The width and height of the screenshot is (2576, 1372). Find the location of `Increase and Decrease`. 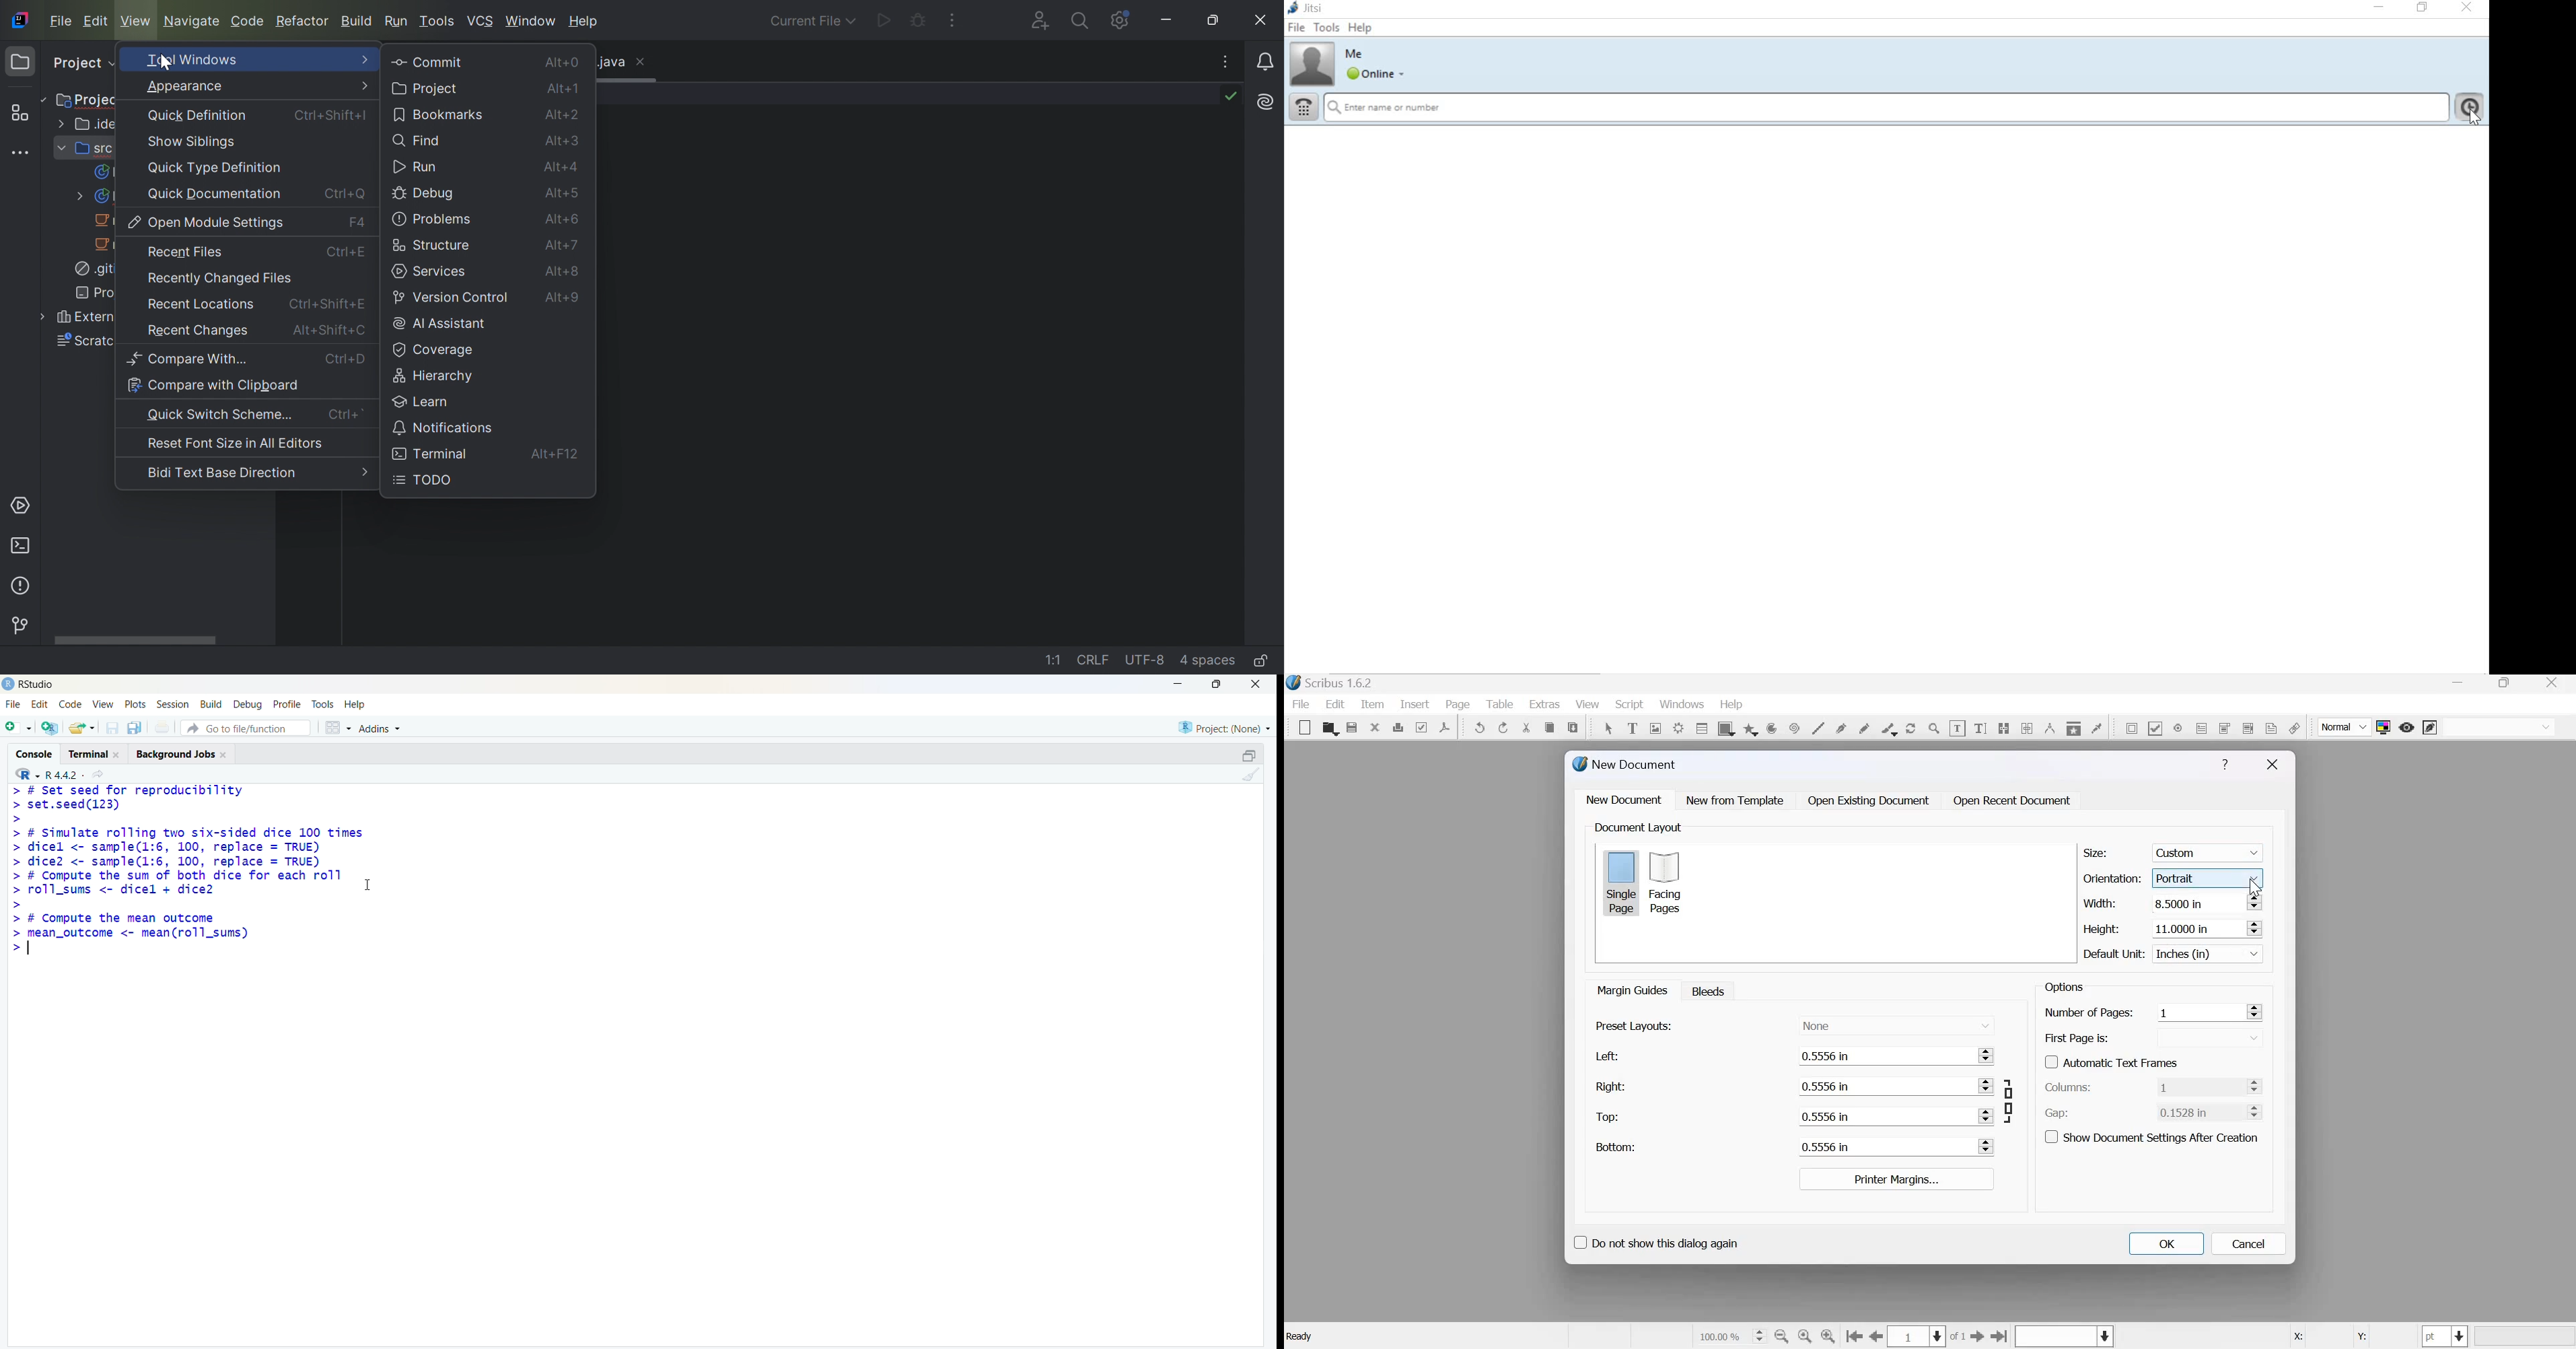

Increase and Decrease is located at coordinates (1984, 1086).